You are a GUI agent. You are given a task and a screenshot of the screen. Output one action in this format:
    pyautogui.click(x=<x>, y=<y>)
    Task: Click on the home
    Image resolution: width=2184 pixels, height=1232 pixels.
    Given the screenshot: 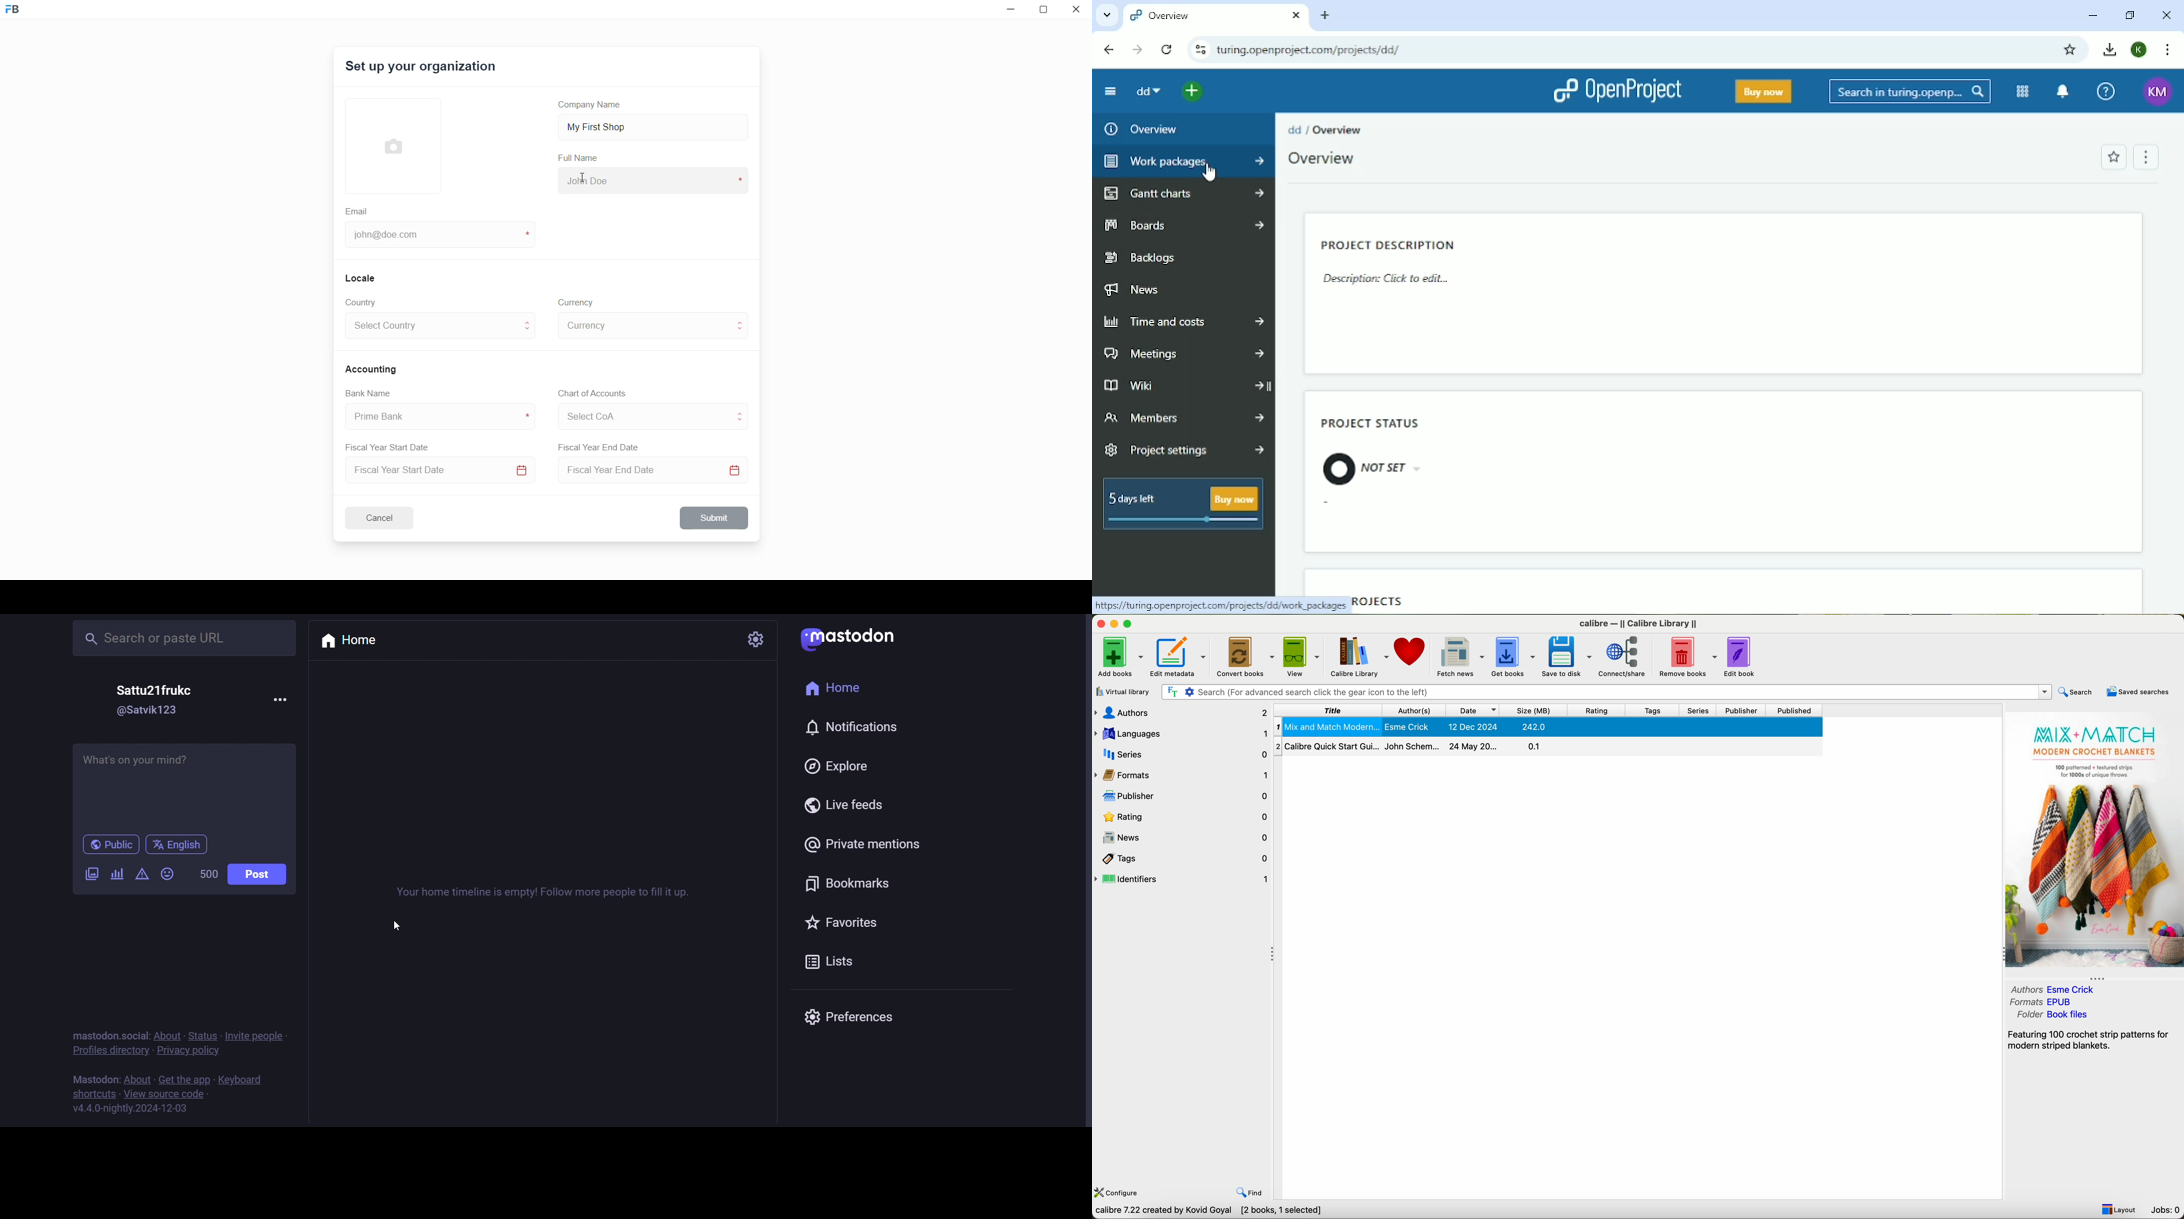 What is the action you would take?
    pyautogui.click(x=834, y=691)
    